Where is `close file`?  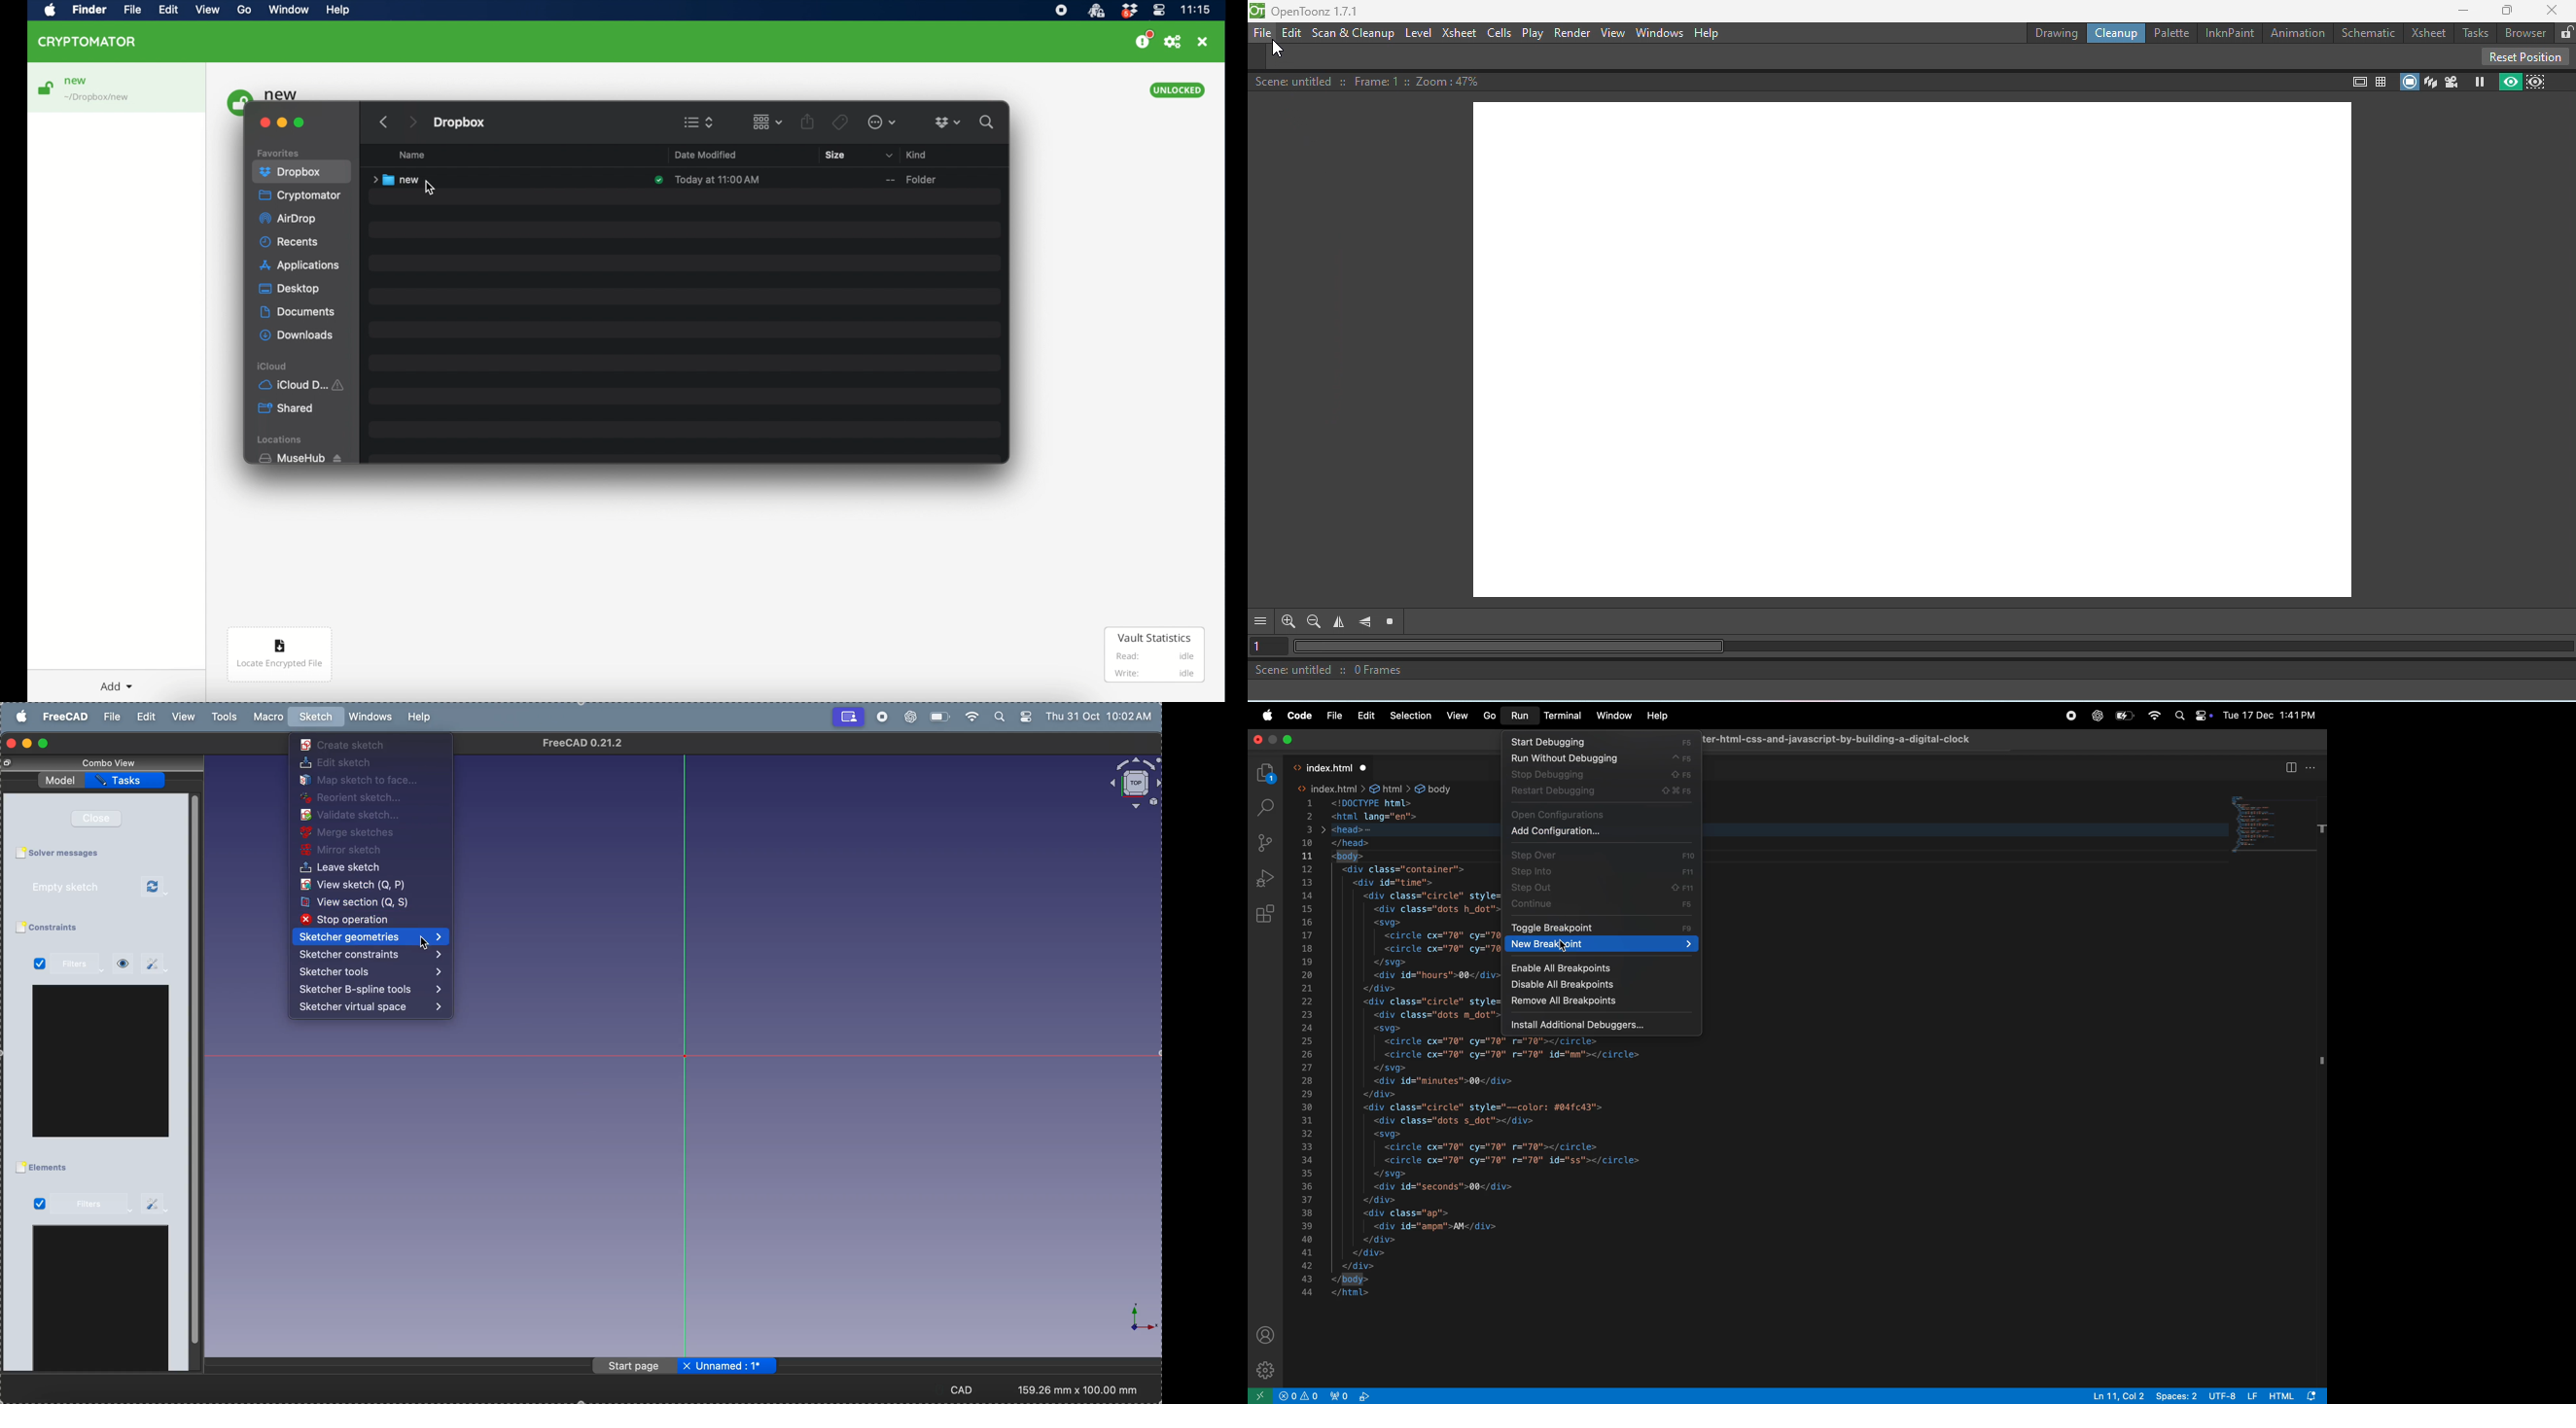 close file is located at coordinates (687, 1366).